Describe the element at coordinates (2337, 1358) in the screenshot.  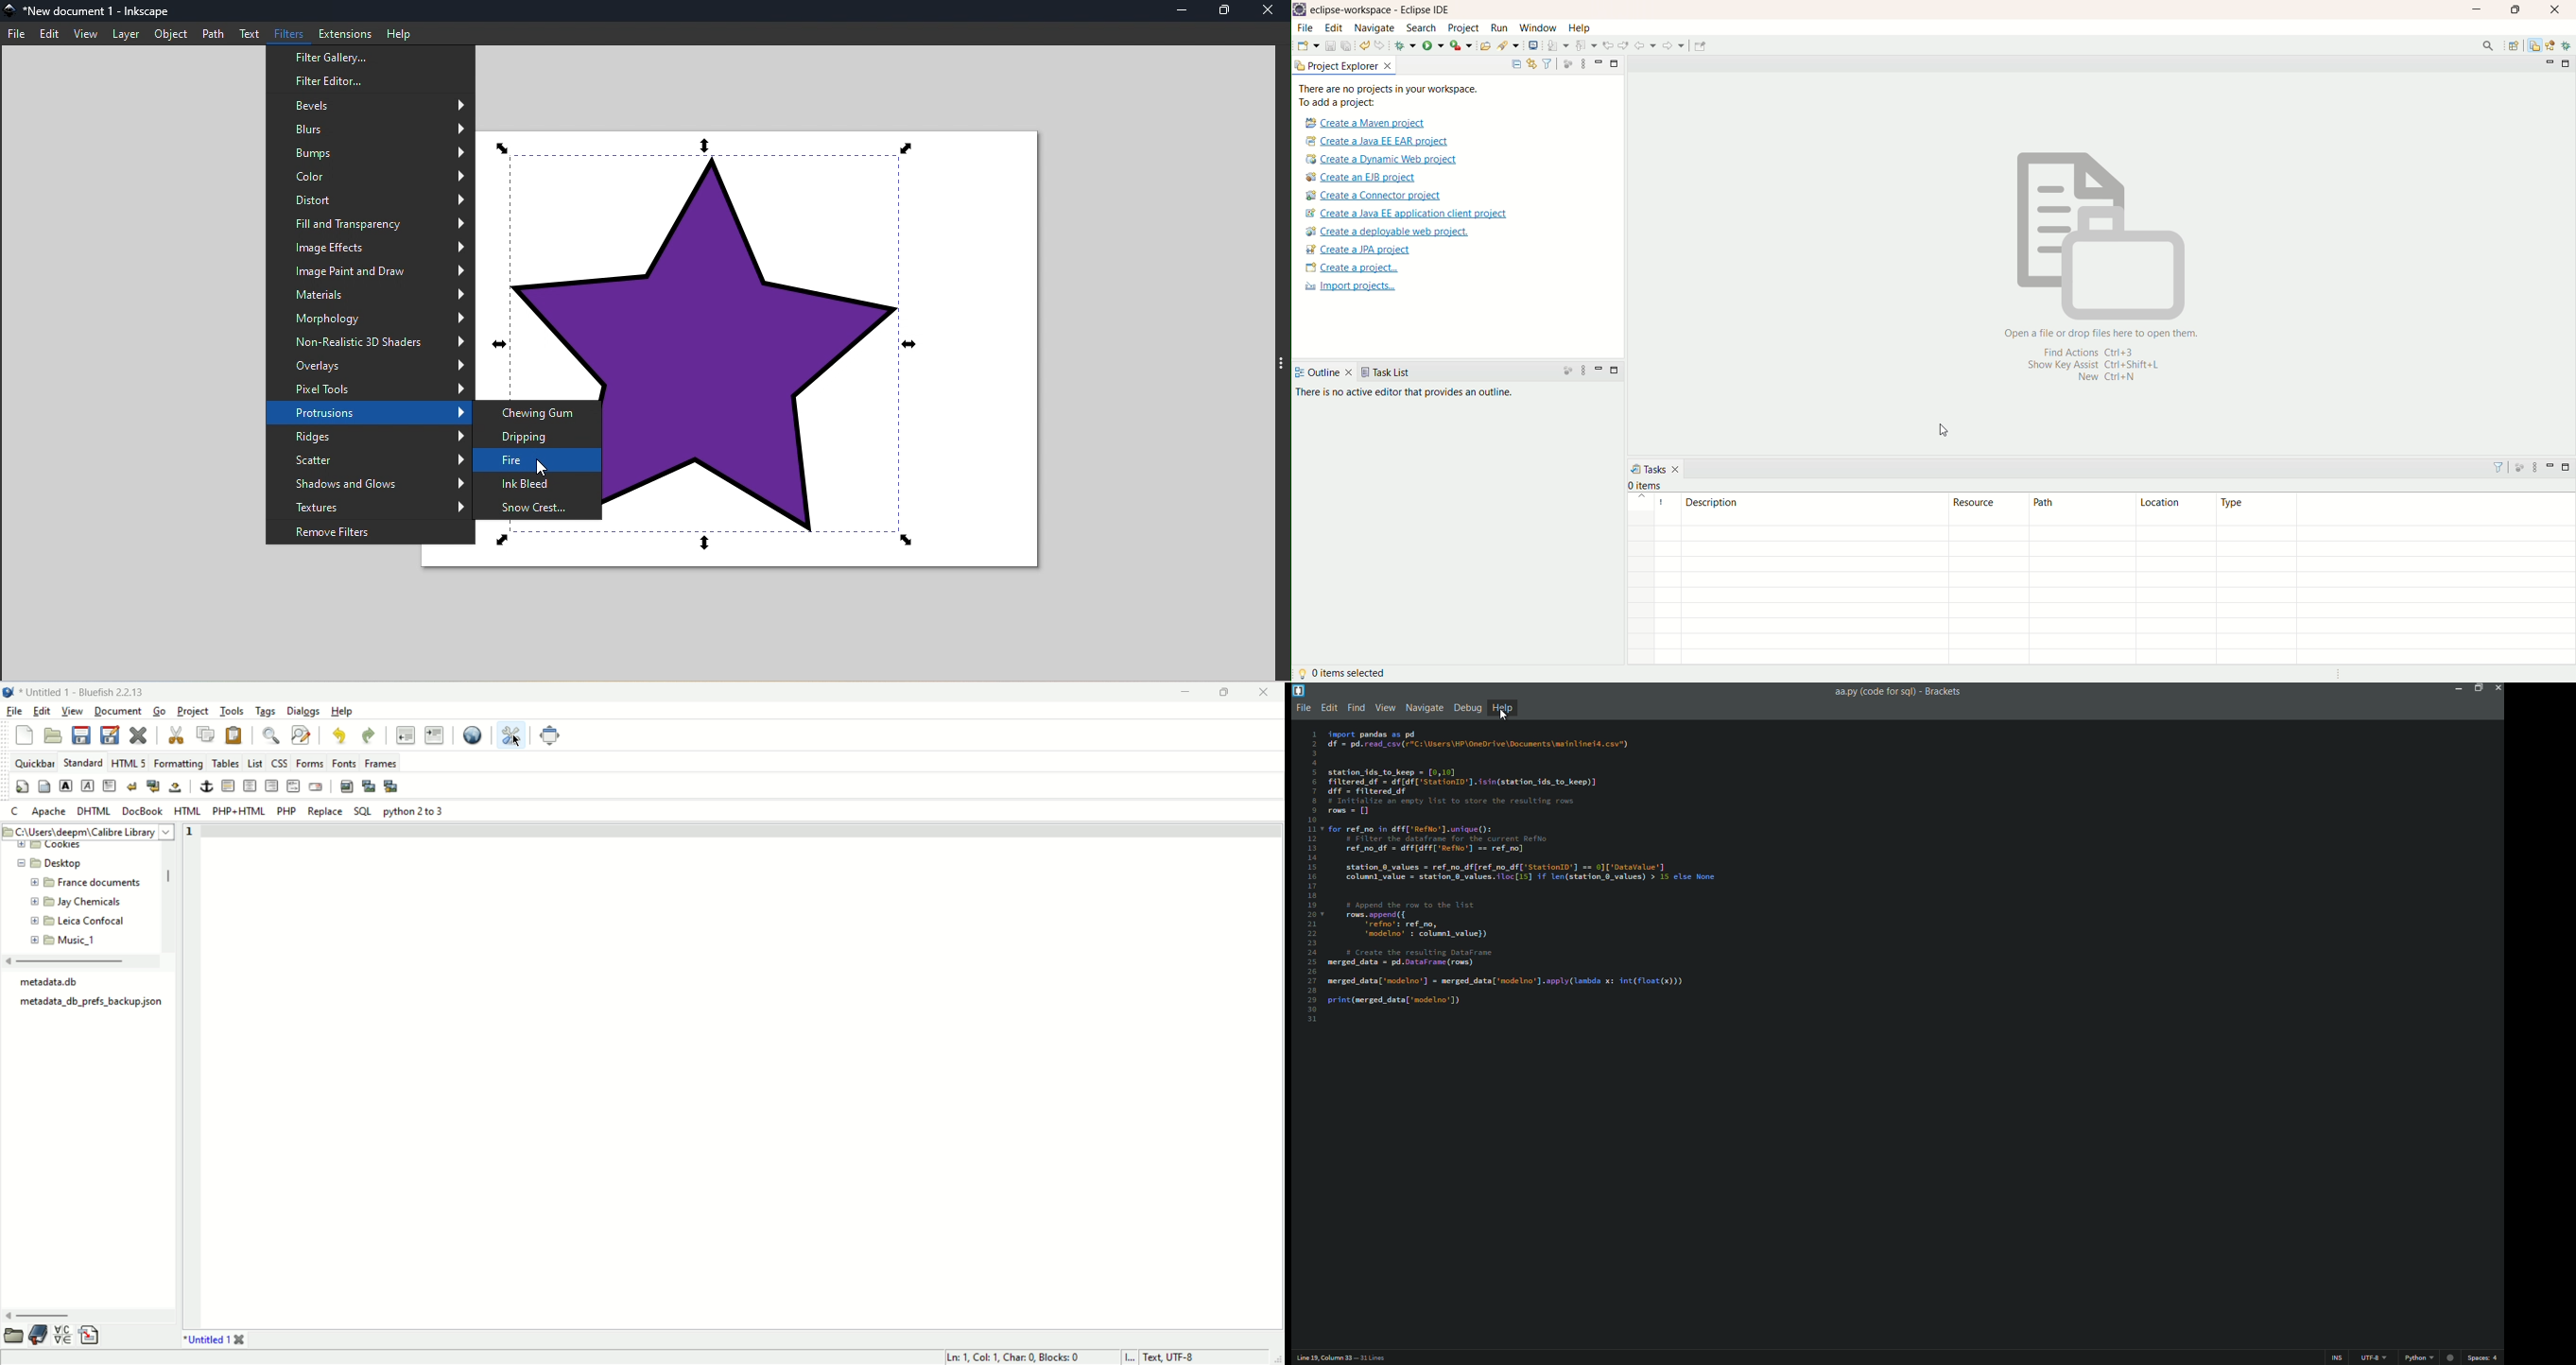
I see `ins` at that location.